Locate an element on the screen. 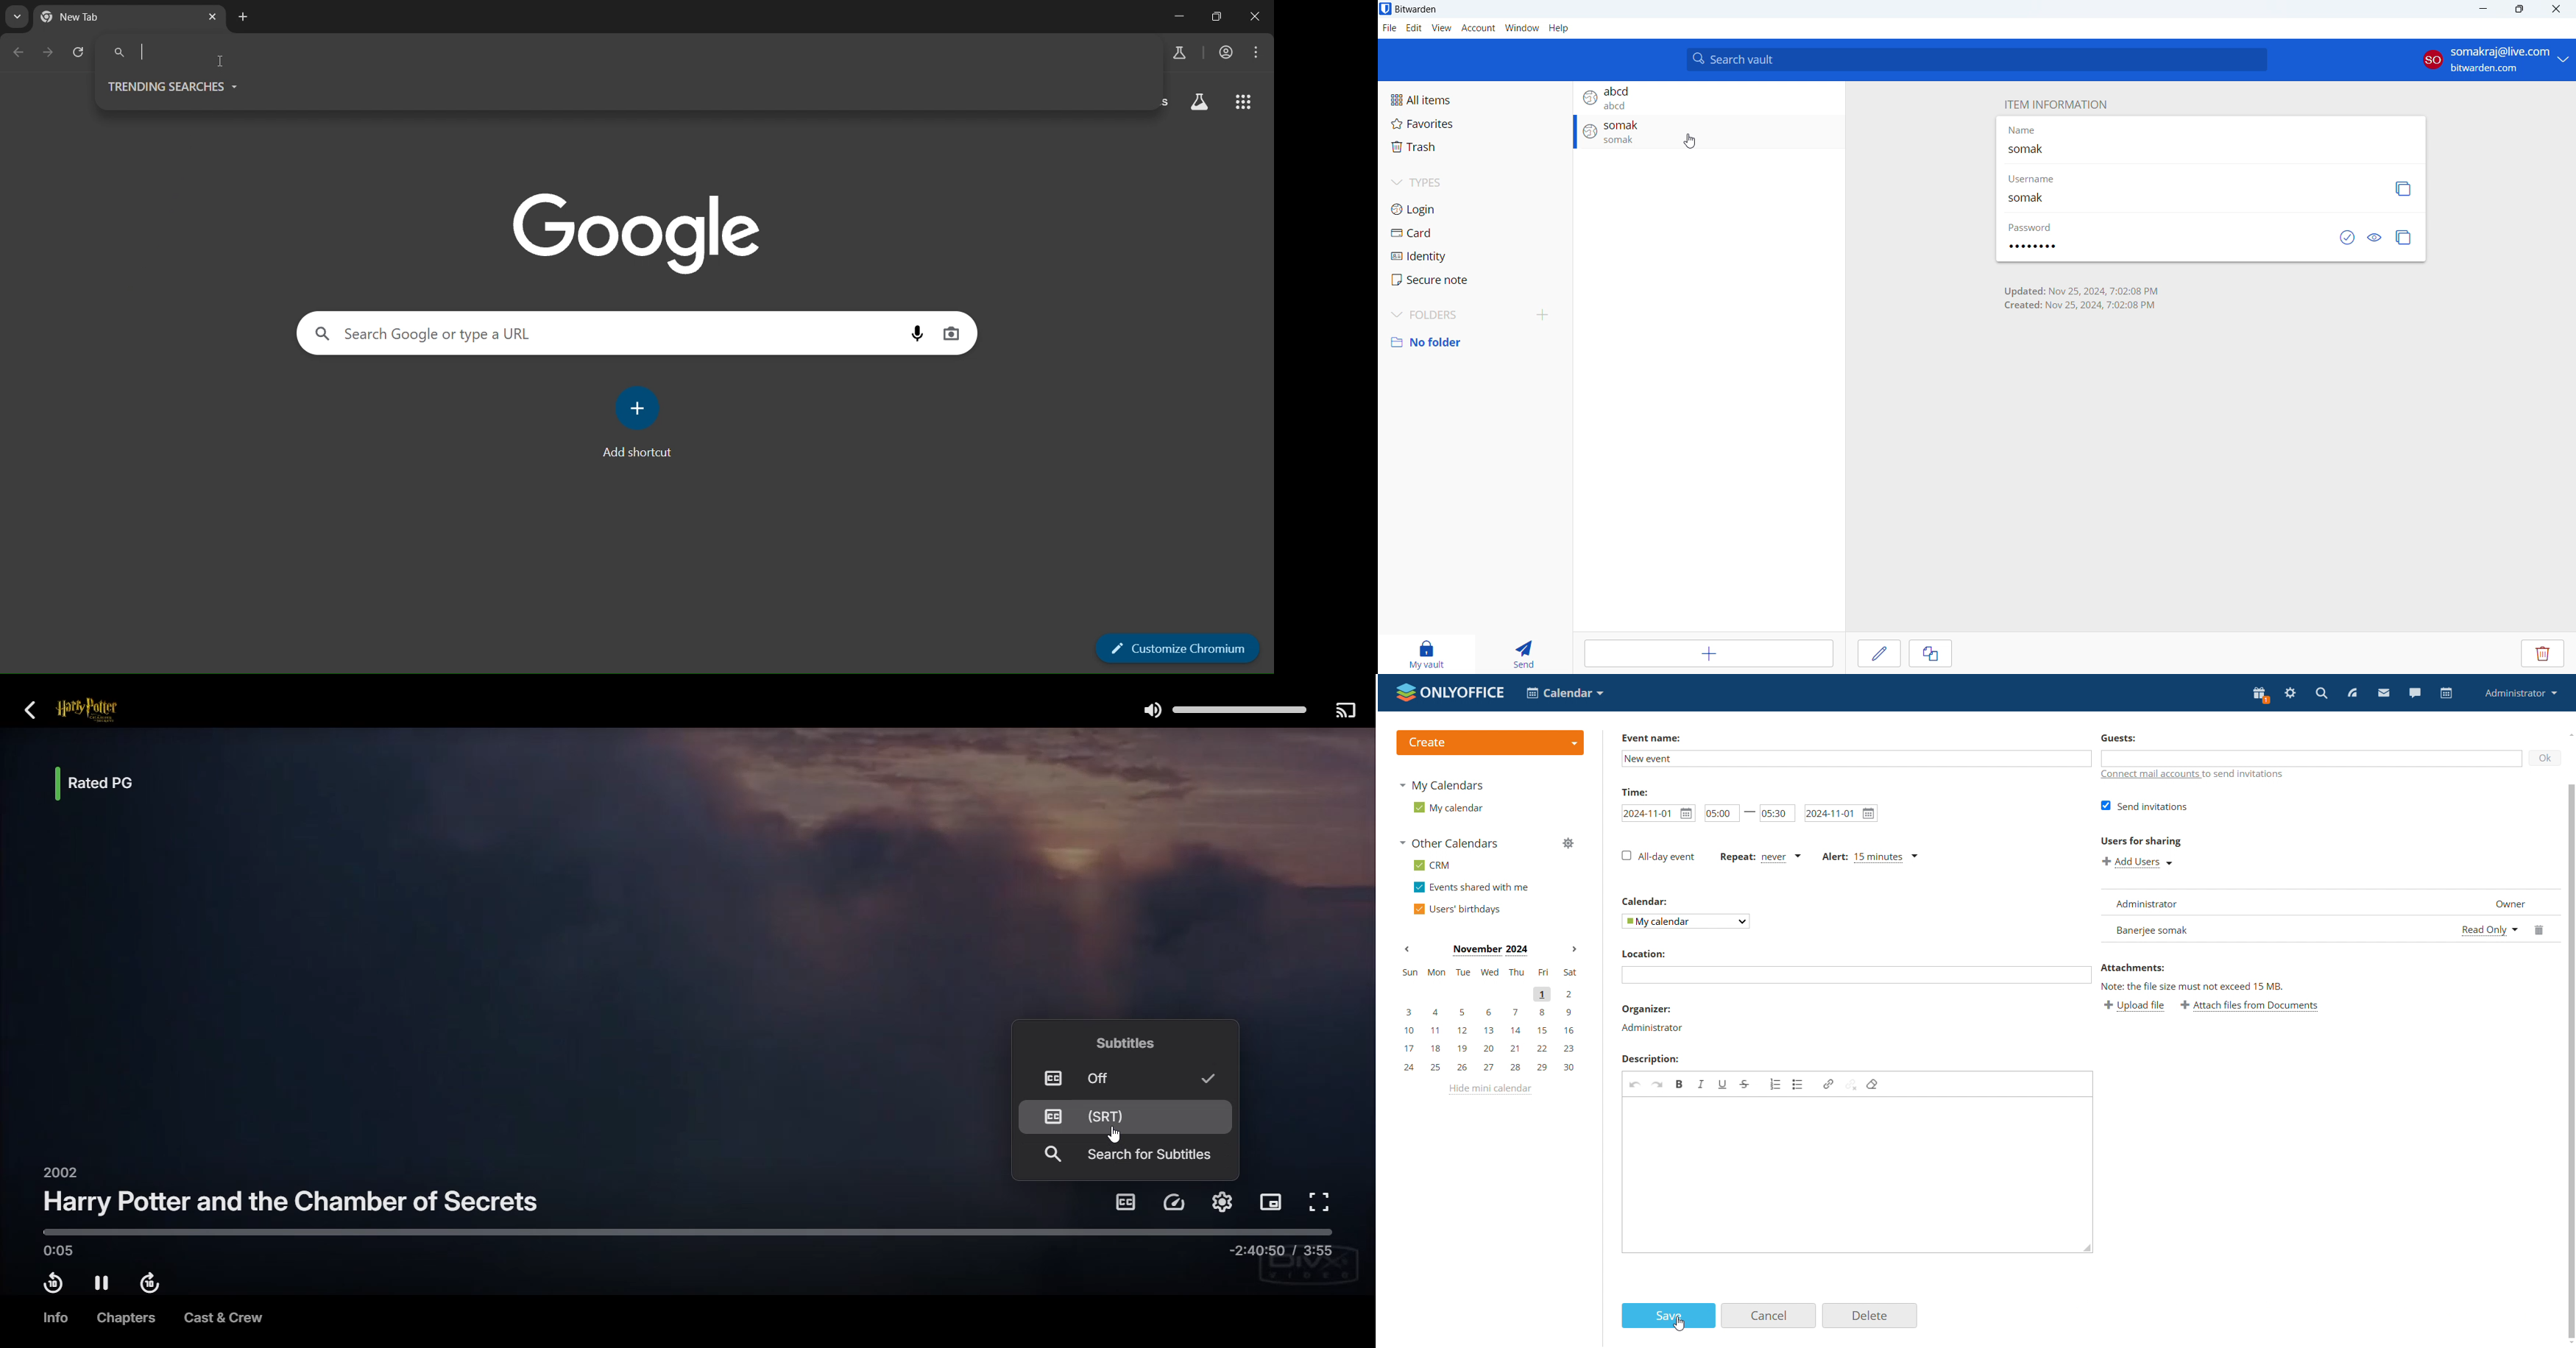  customize chromium is located at coordinates (1178, 649).